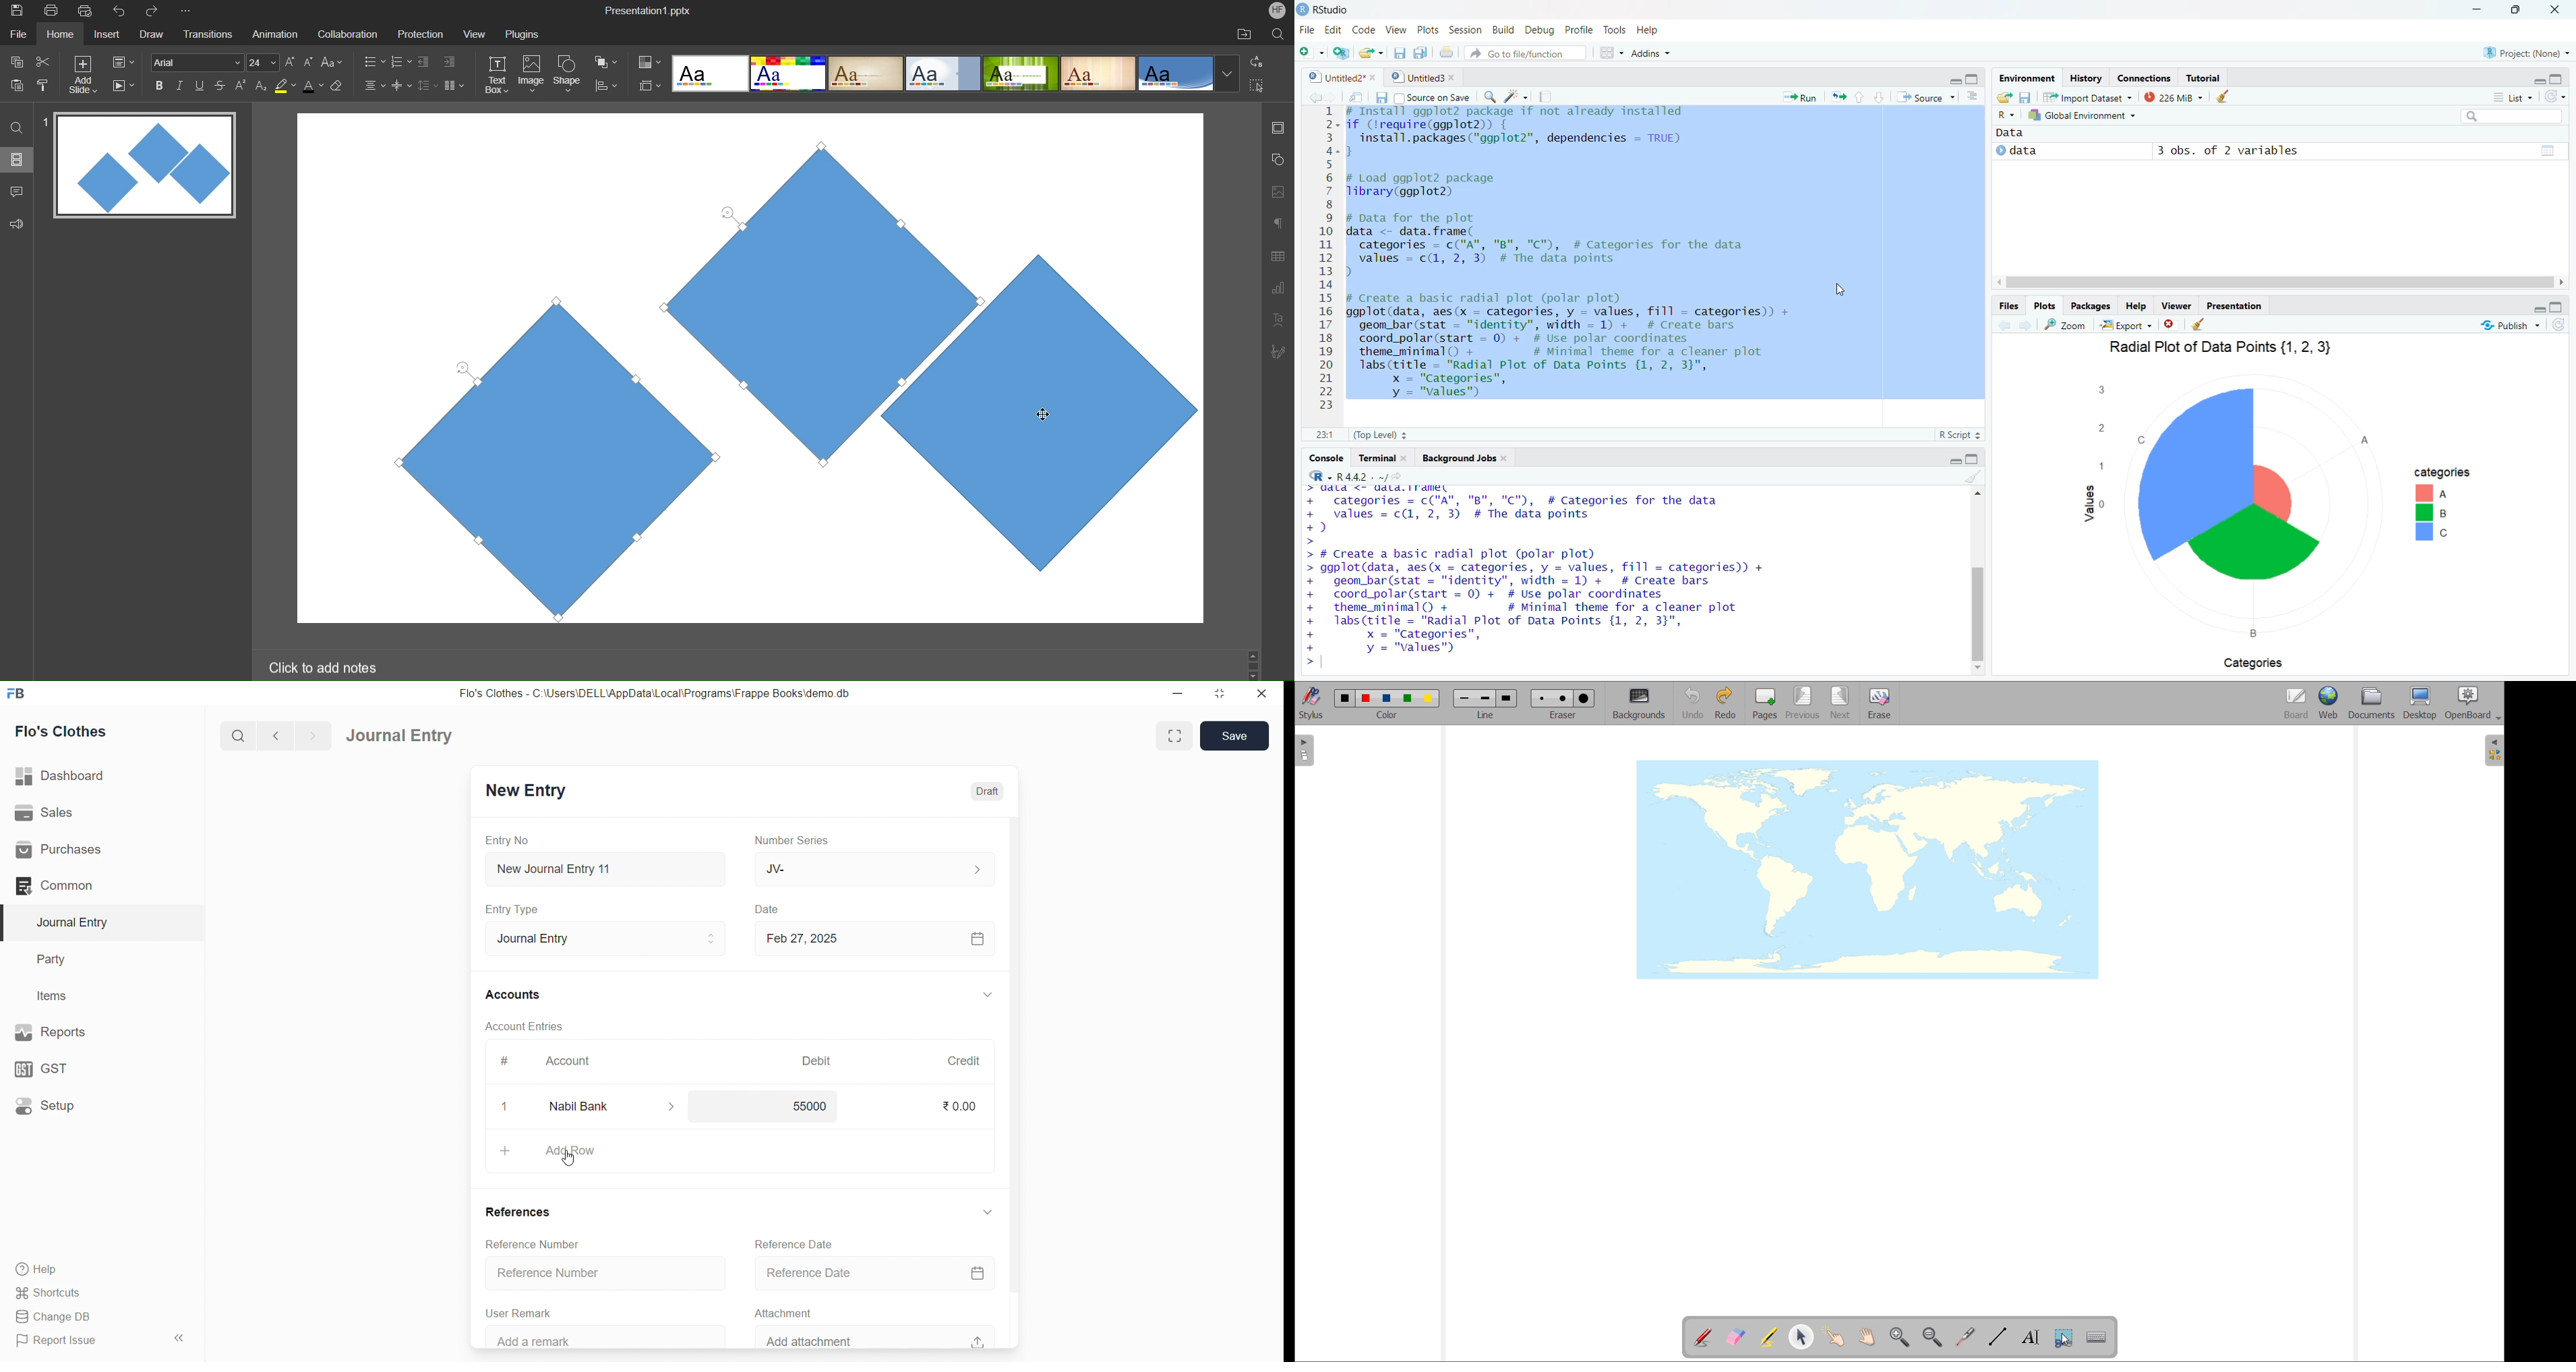  I want to click on Scroll down, so click(1977, 669).